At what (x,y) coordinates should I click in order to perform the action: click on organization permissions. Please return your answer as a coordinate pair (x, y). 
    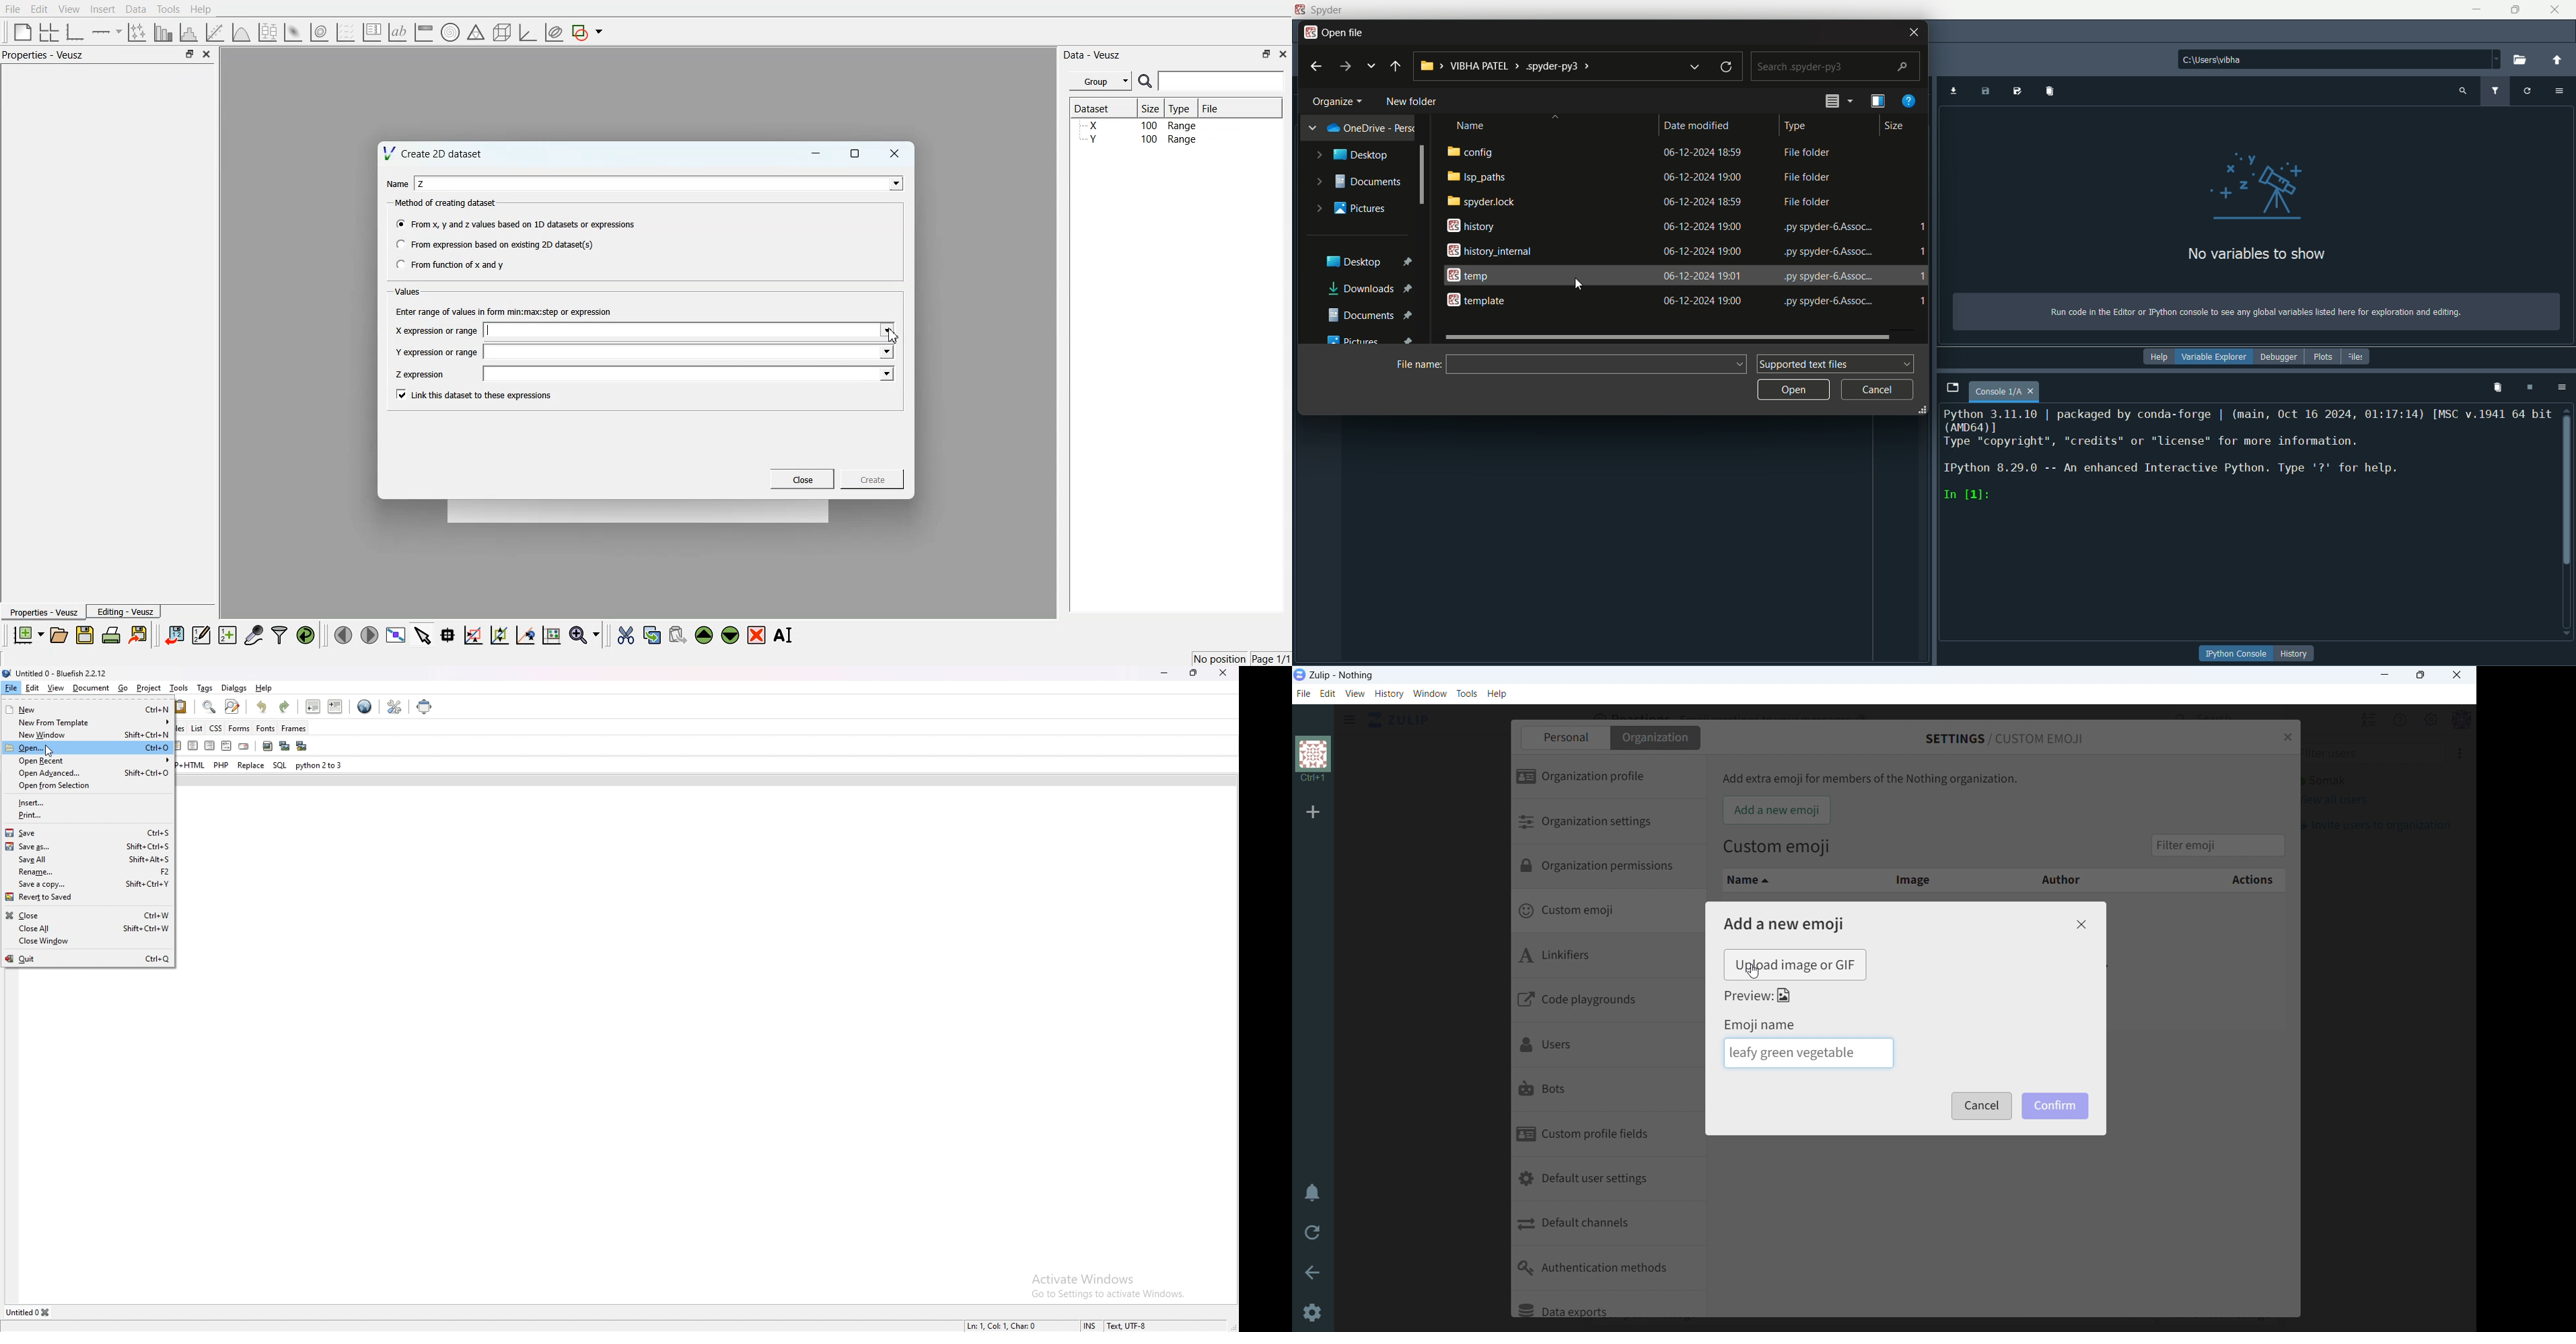
    Looking at the image, I should click on (1608, 868).